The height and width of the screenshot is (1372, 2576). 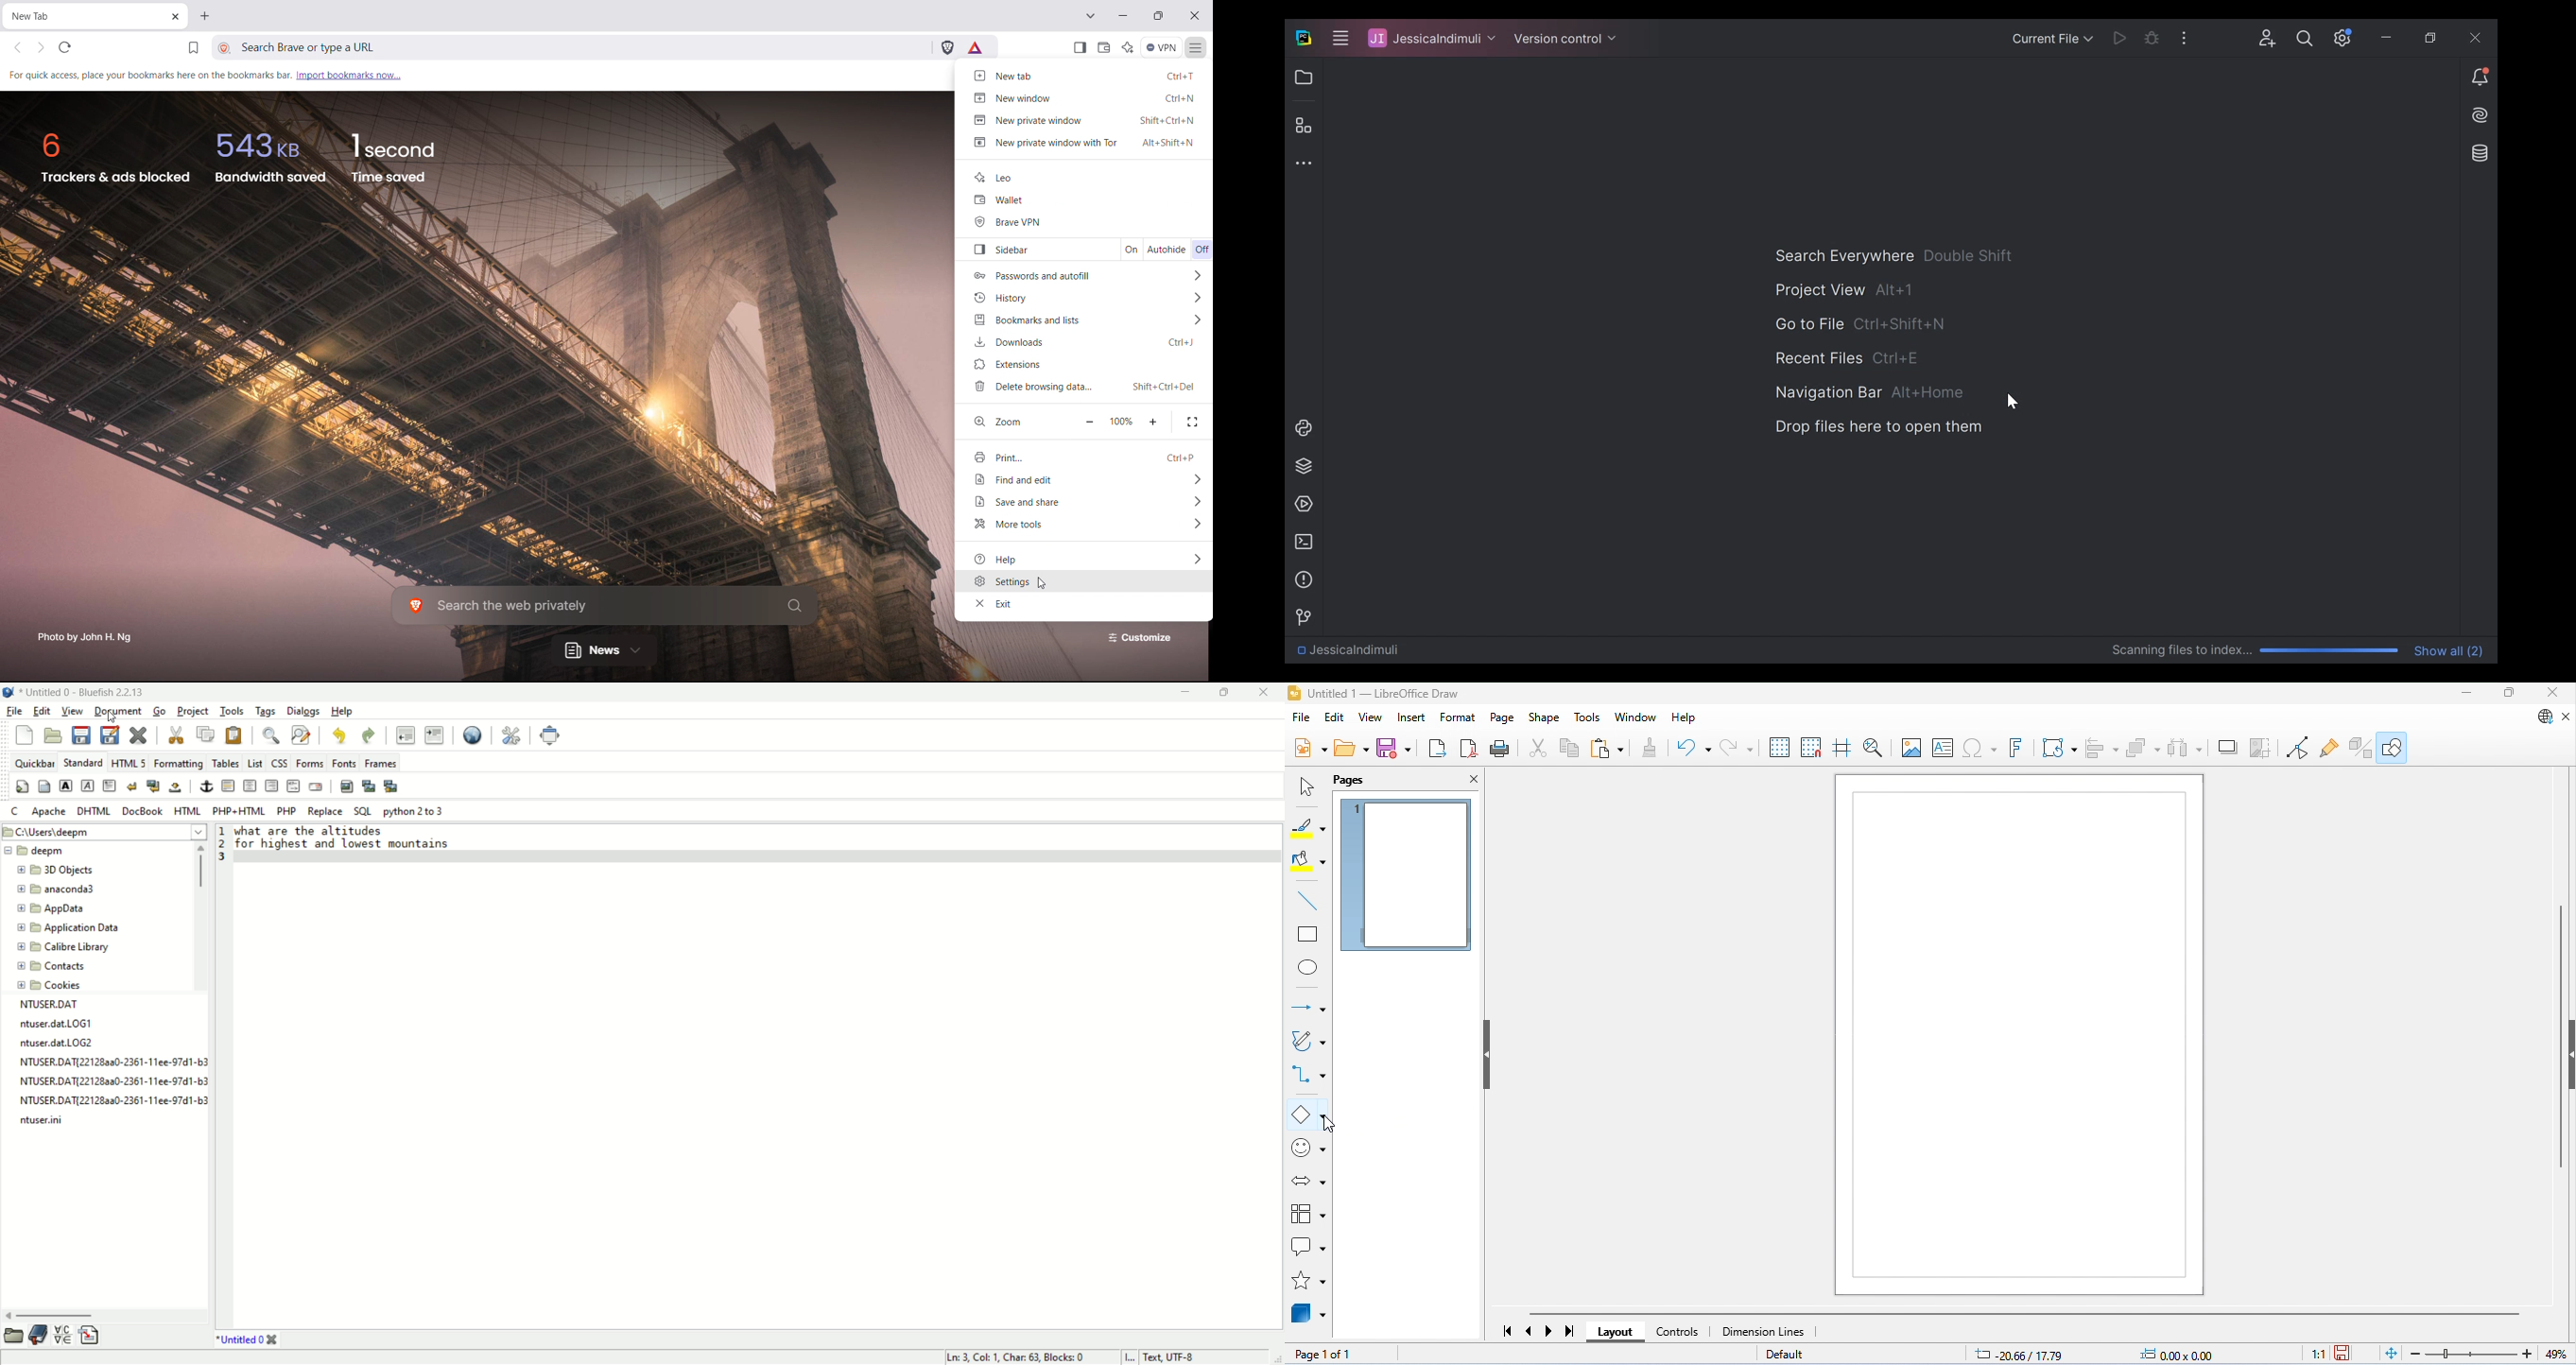 I want to click on show draw functions, so click(x=2394, y=747).